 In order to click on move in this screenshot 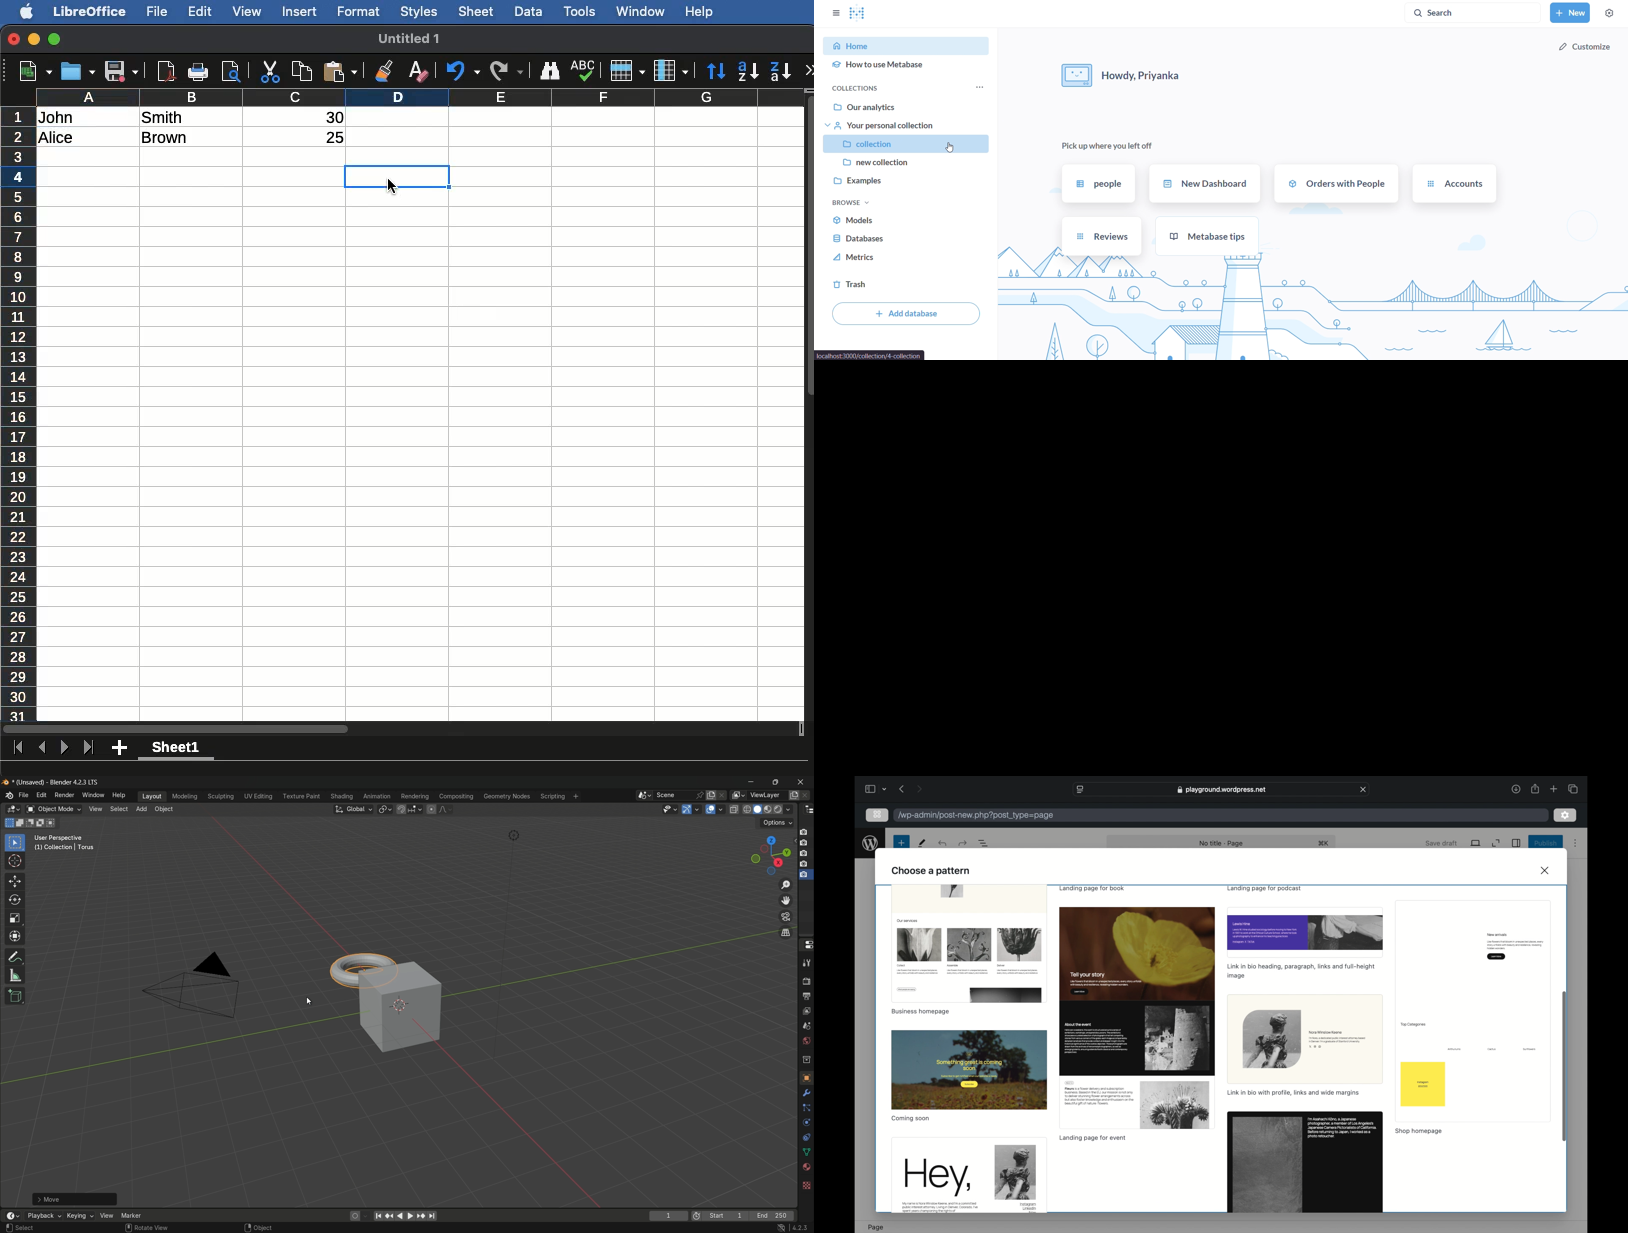, I will do `click(15, 882)`.